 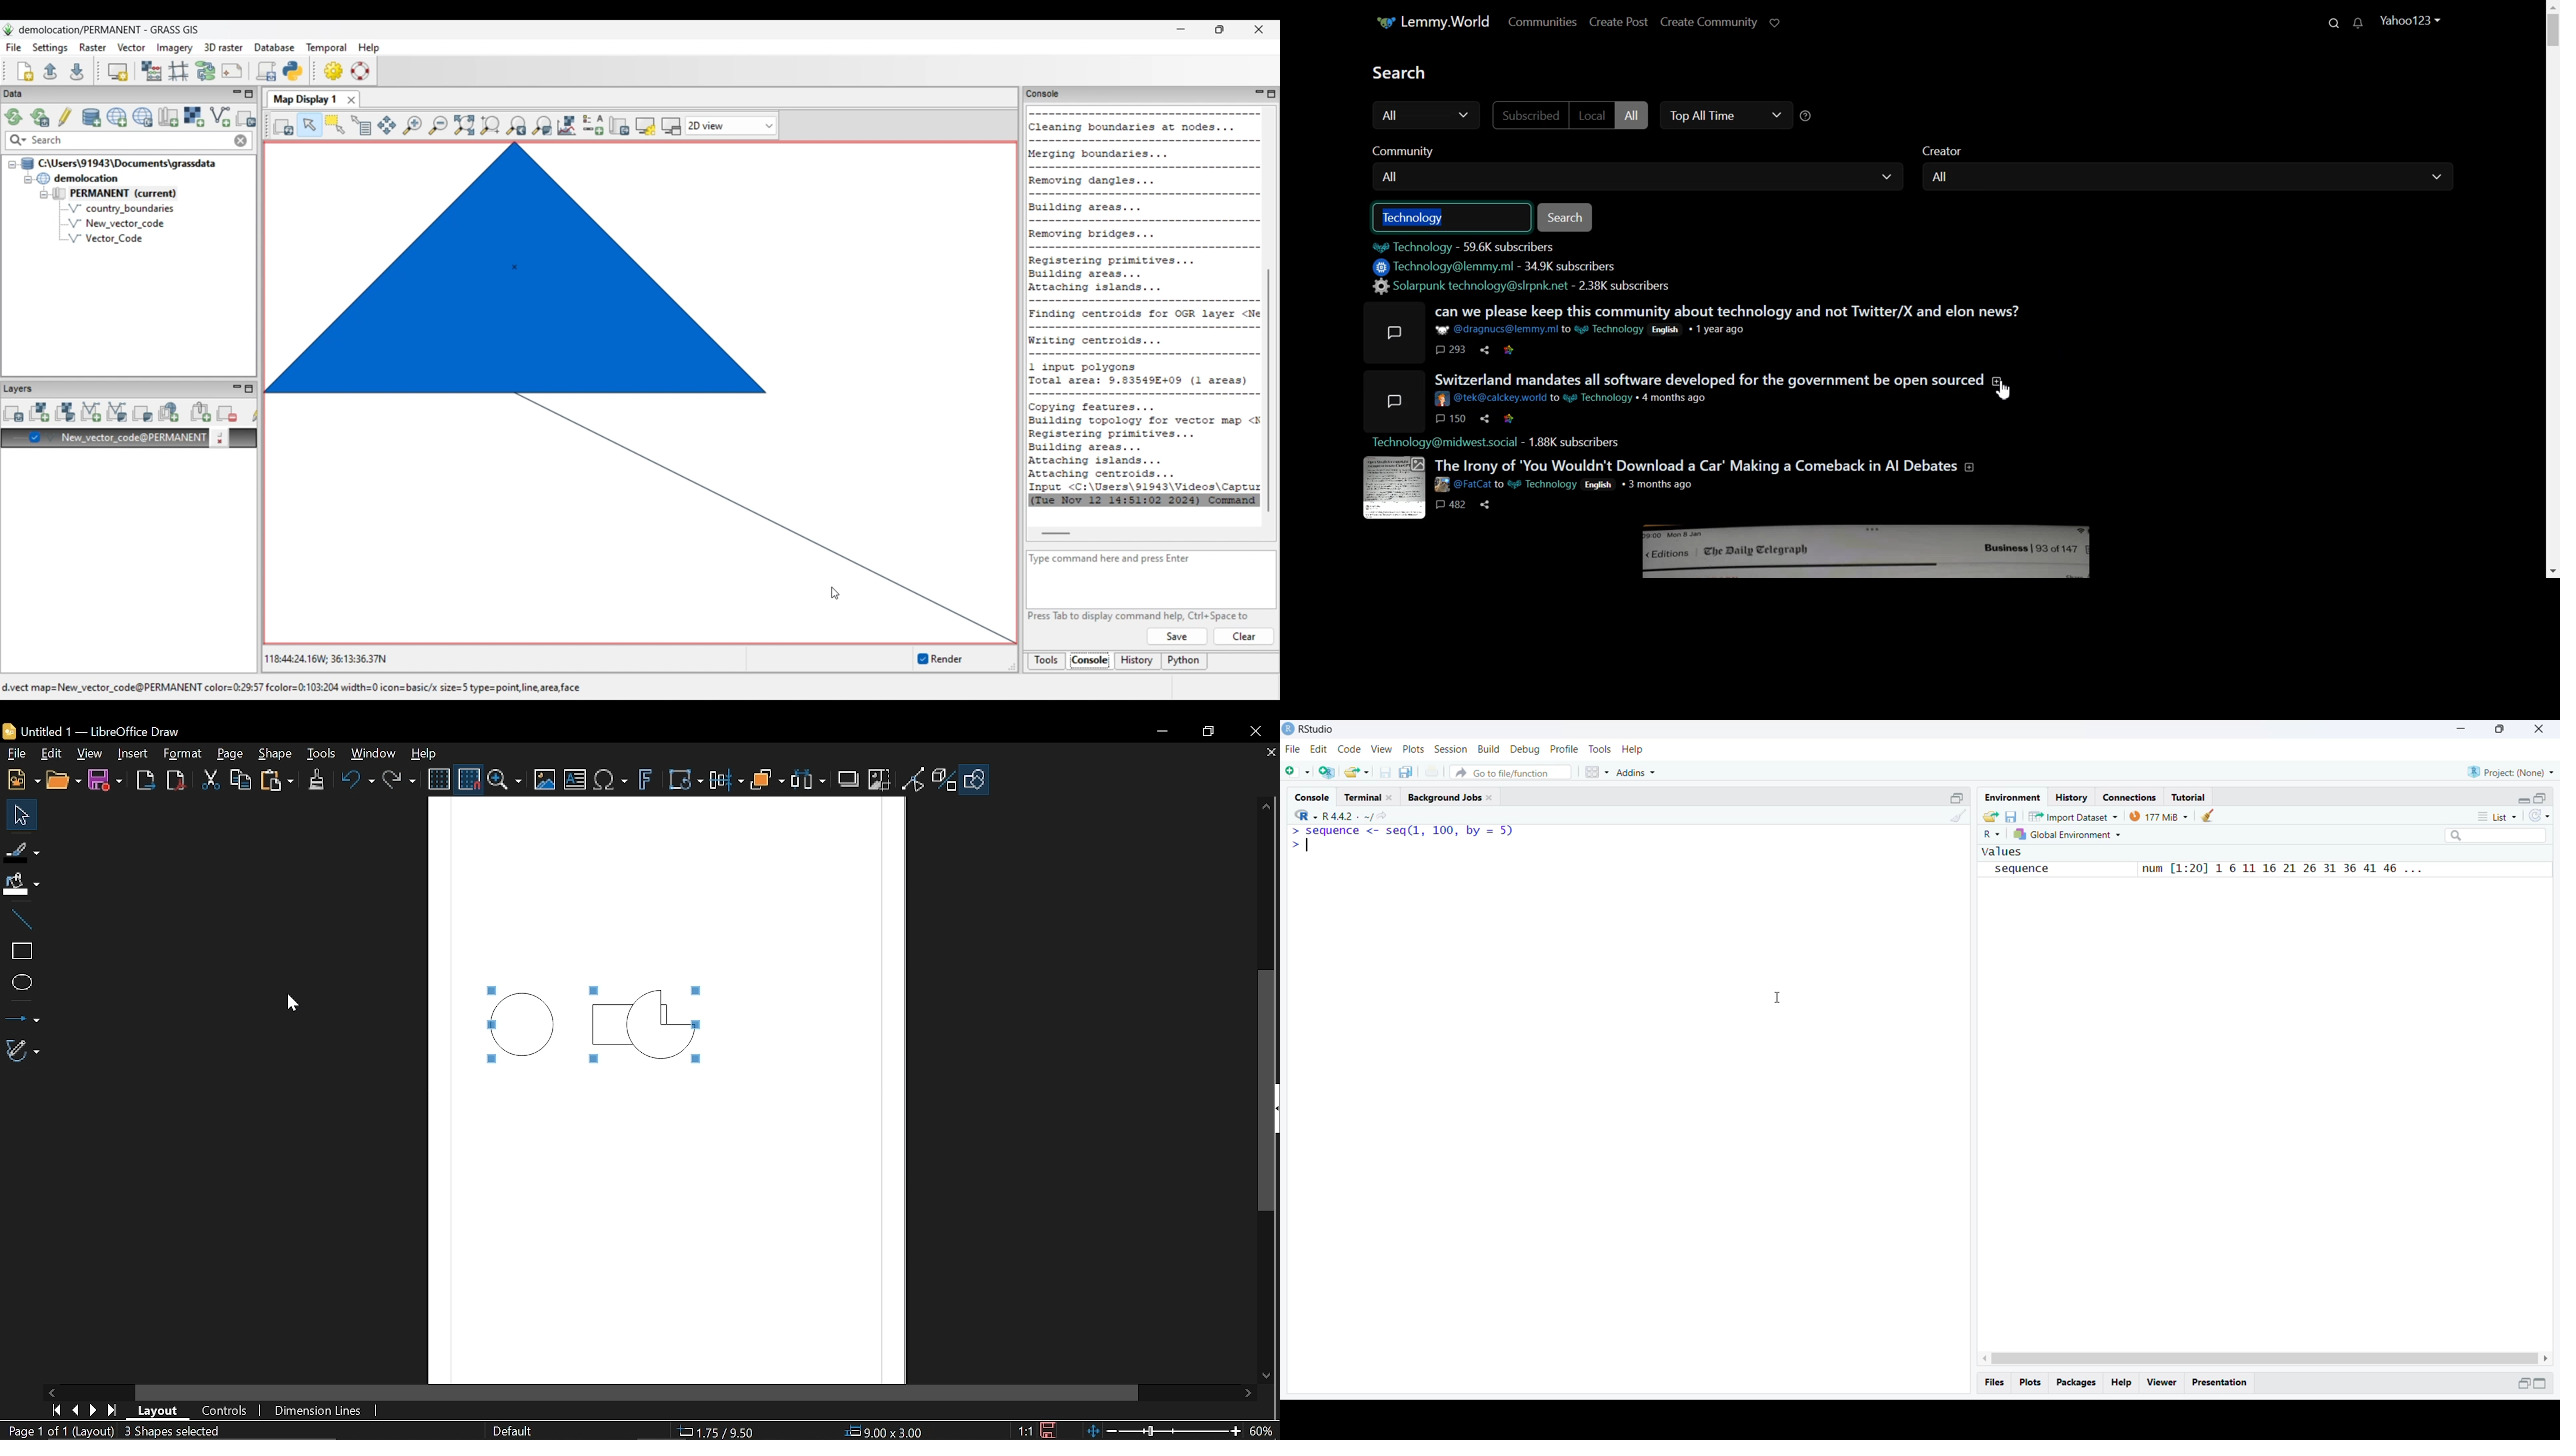 What do you see at coordinates (18, 948) in the screenshot?
I see `rectangle` at bounding box center [18, 948].